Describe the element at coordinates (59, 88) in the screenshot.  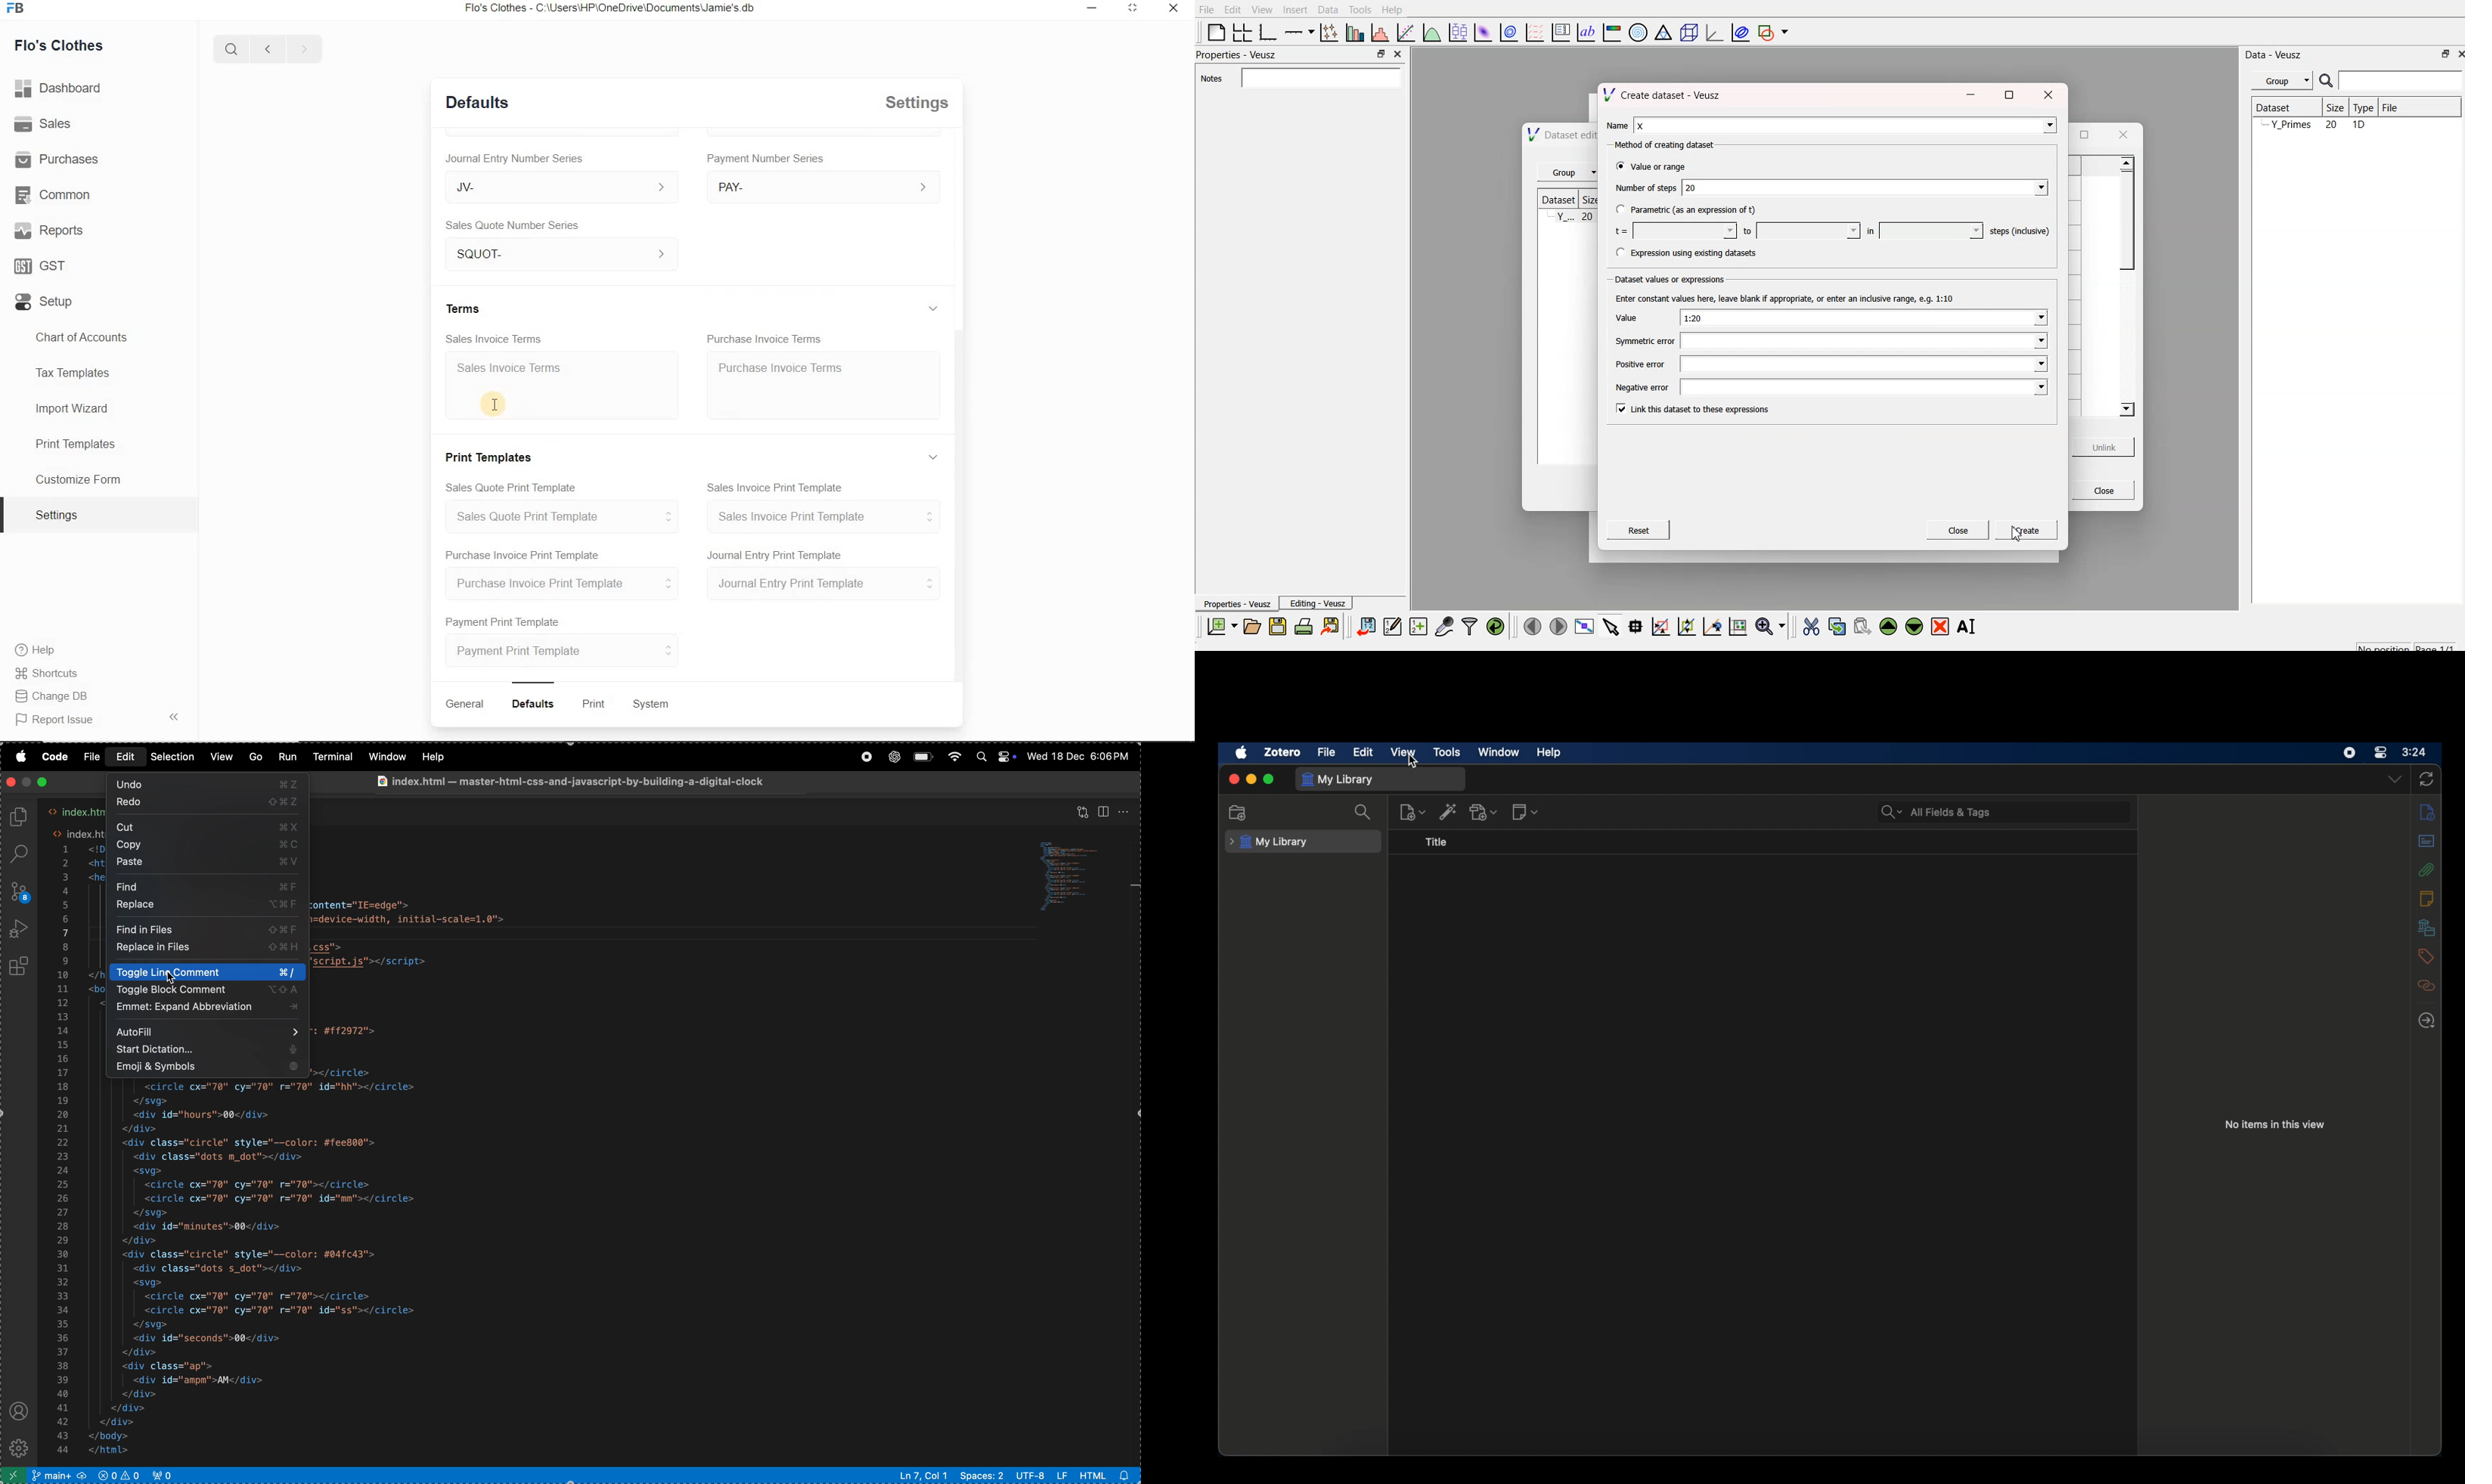
I see `Dashboard` at that location.